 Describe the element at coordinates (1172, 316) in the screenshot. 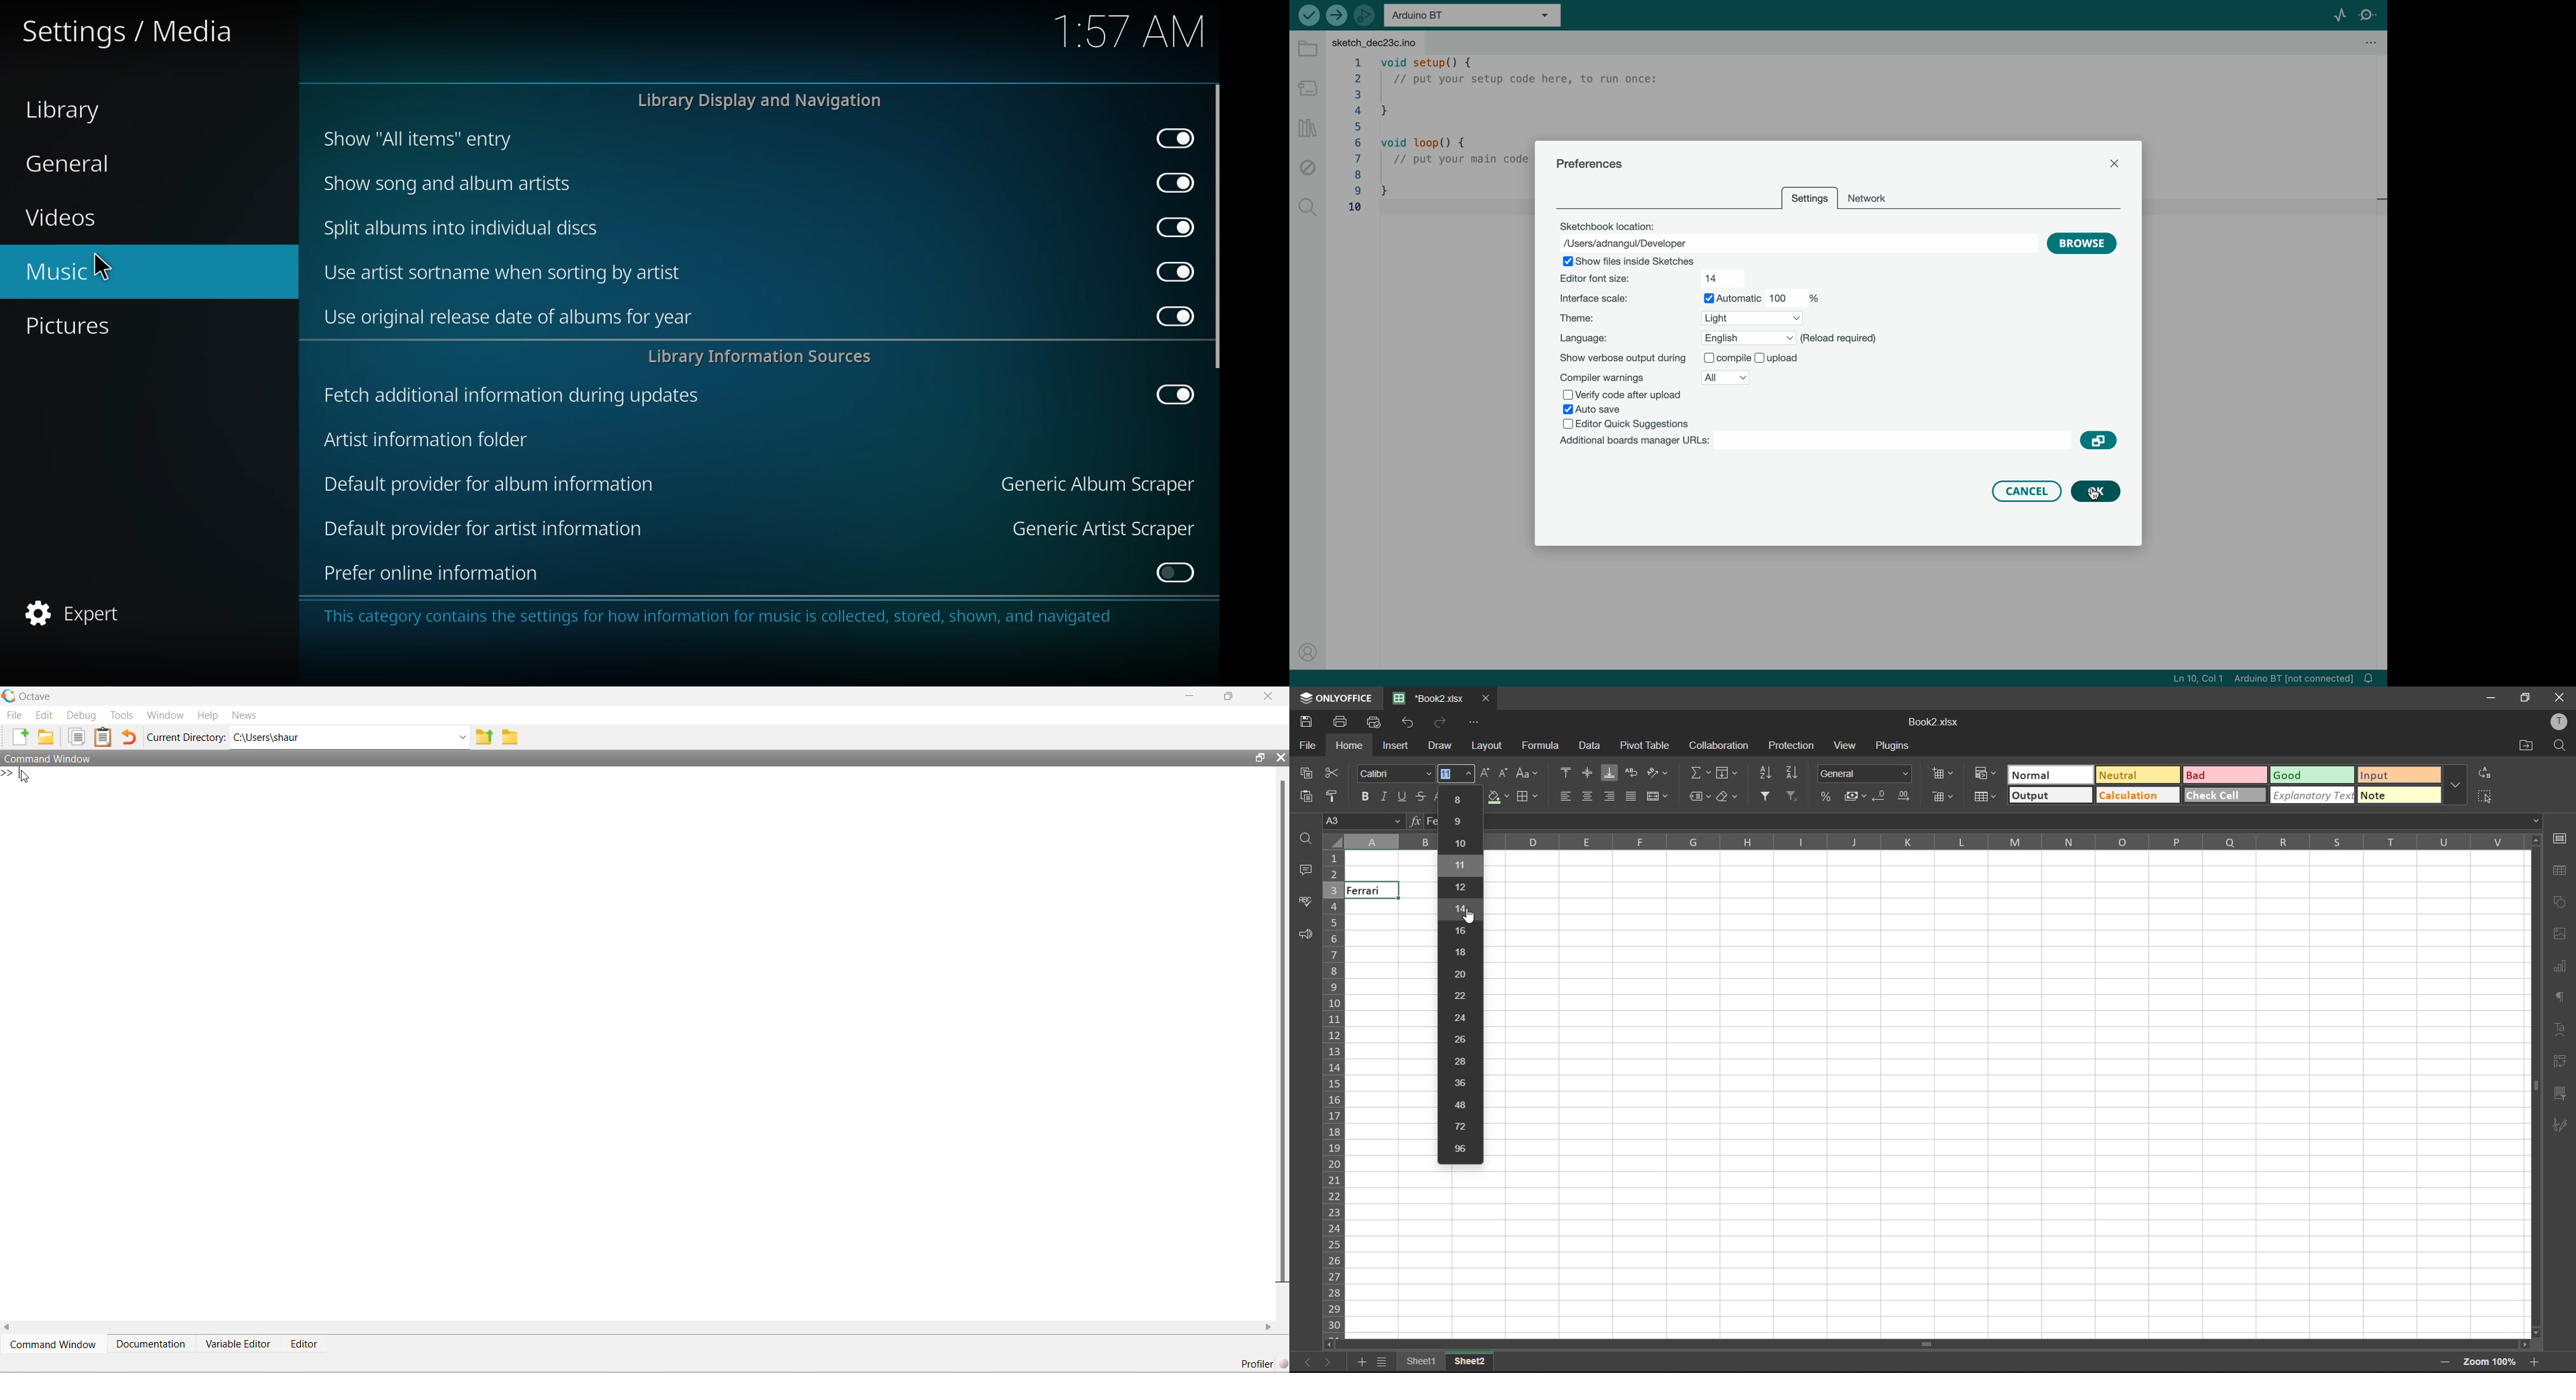

I see `enabled` at that location.